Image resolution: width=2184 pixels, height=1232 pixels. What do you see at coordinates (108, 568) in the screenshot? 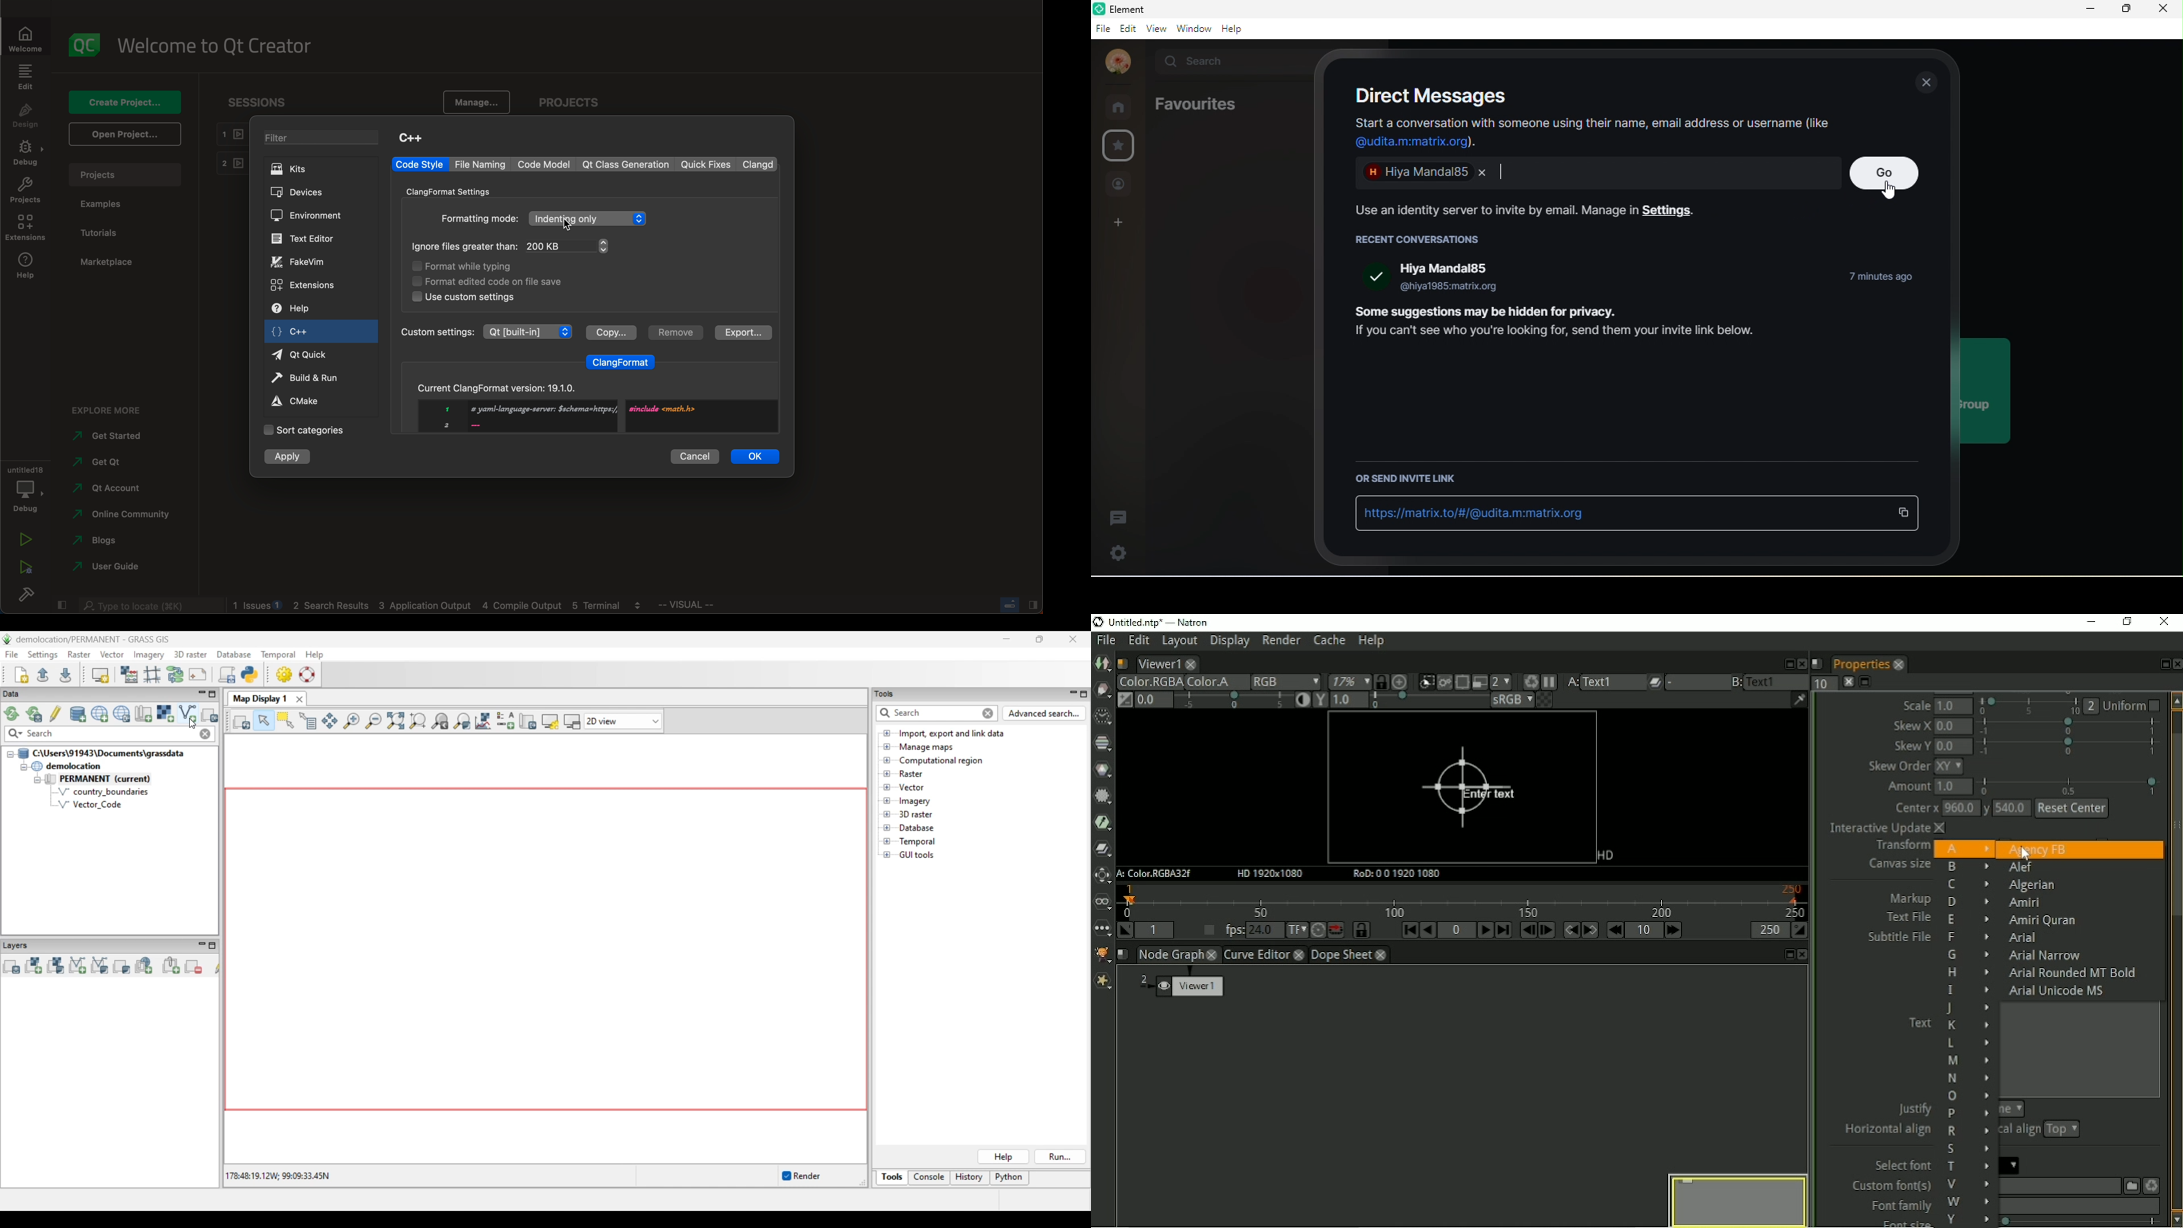
I see `user guide` at bounding box center [108, 568].